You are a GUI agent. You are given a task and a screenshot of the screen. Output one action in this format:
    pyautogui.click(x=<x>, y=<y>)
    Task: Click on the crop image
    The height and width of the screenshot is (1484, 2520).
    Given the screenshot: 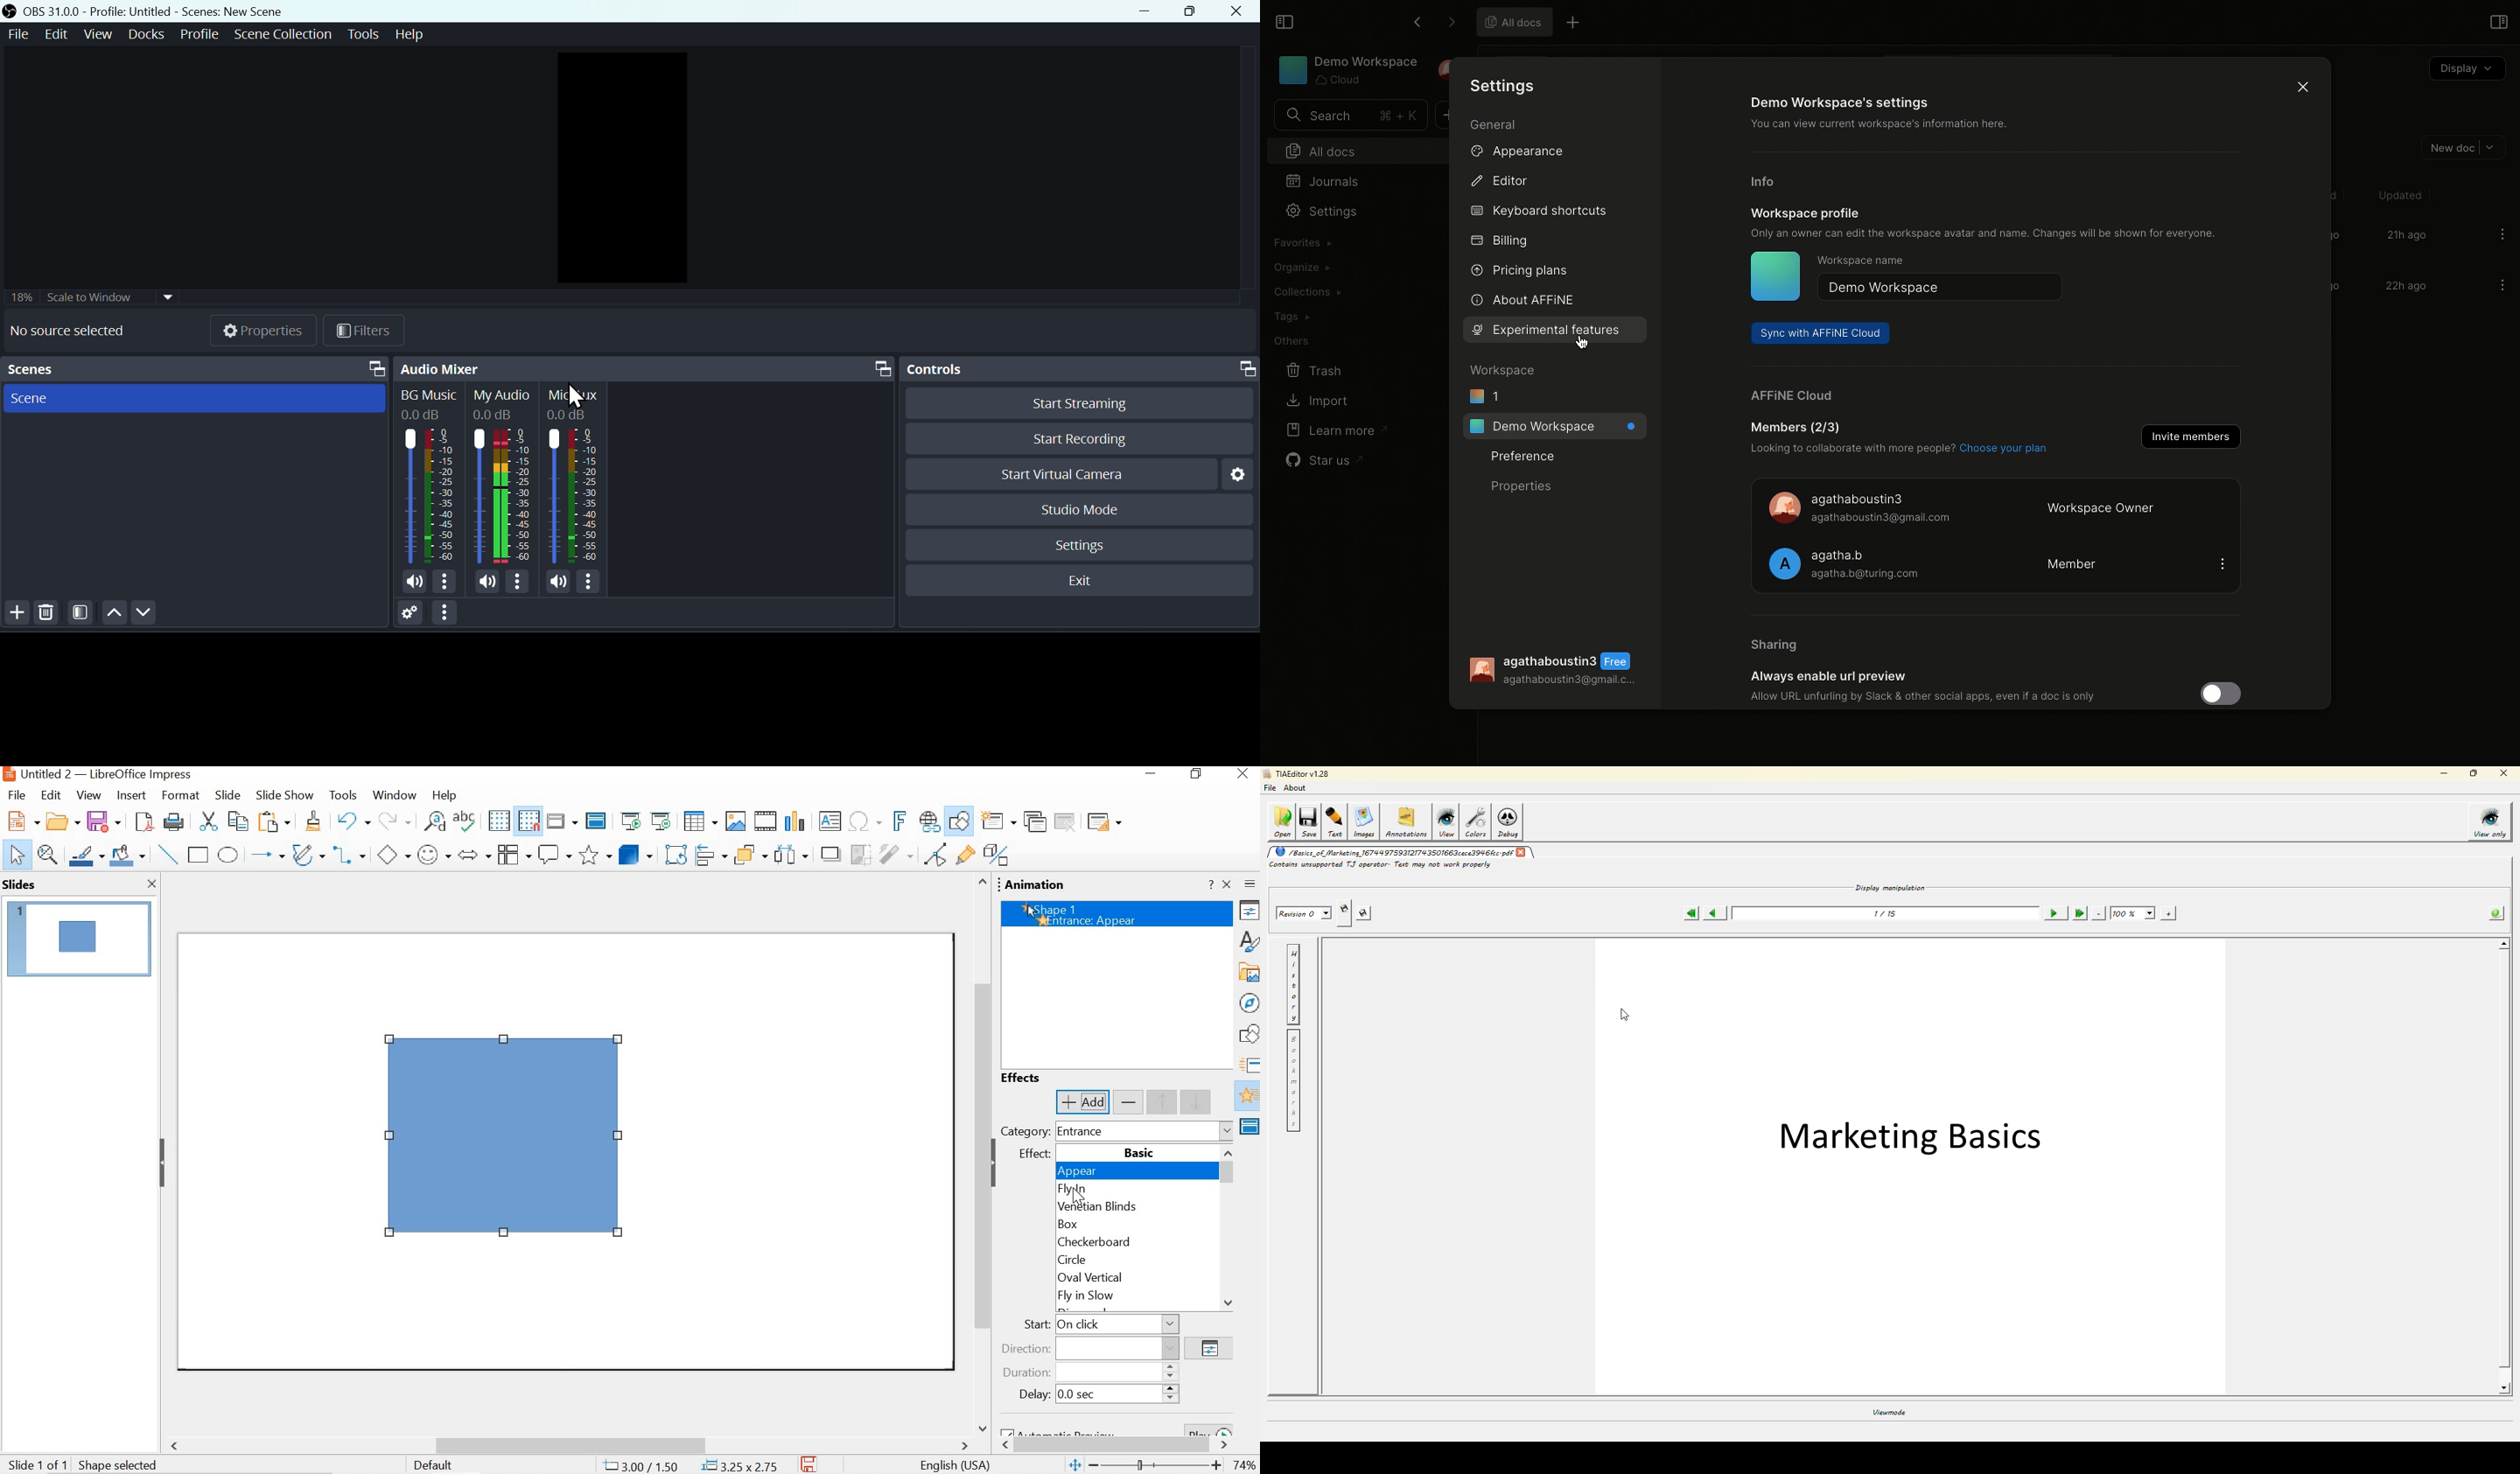 What is the action you would take?
    pyautogui.click(x=858, y=853)
    